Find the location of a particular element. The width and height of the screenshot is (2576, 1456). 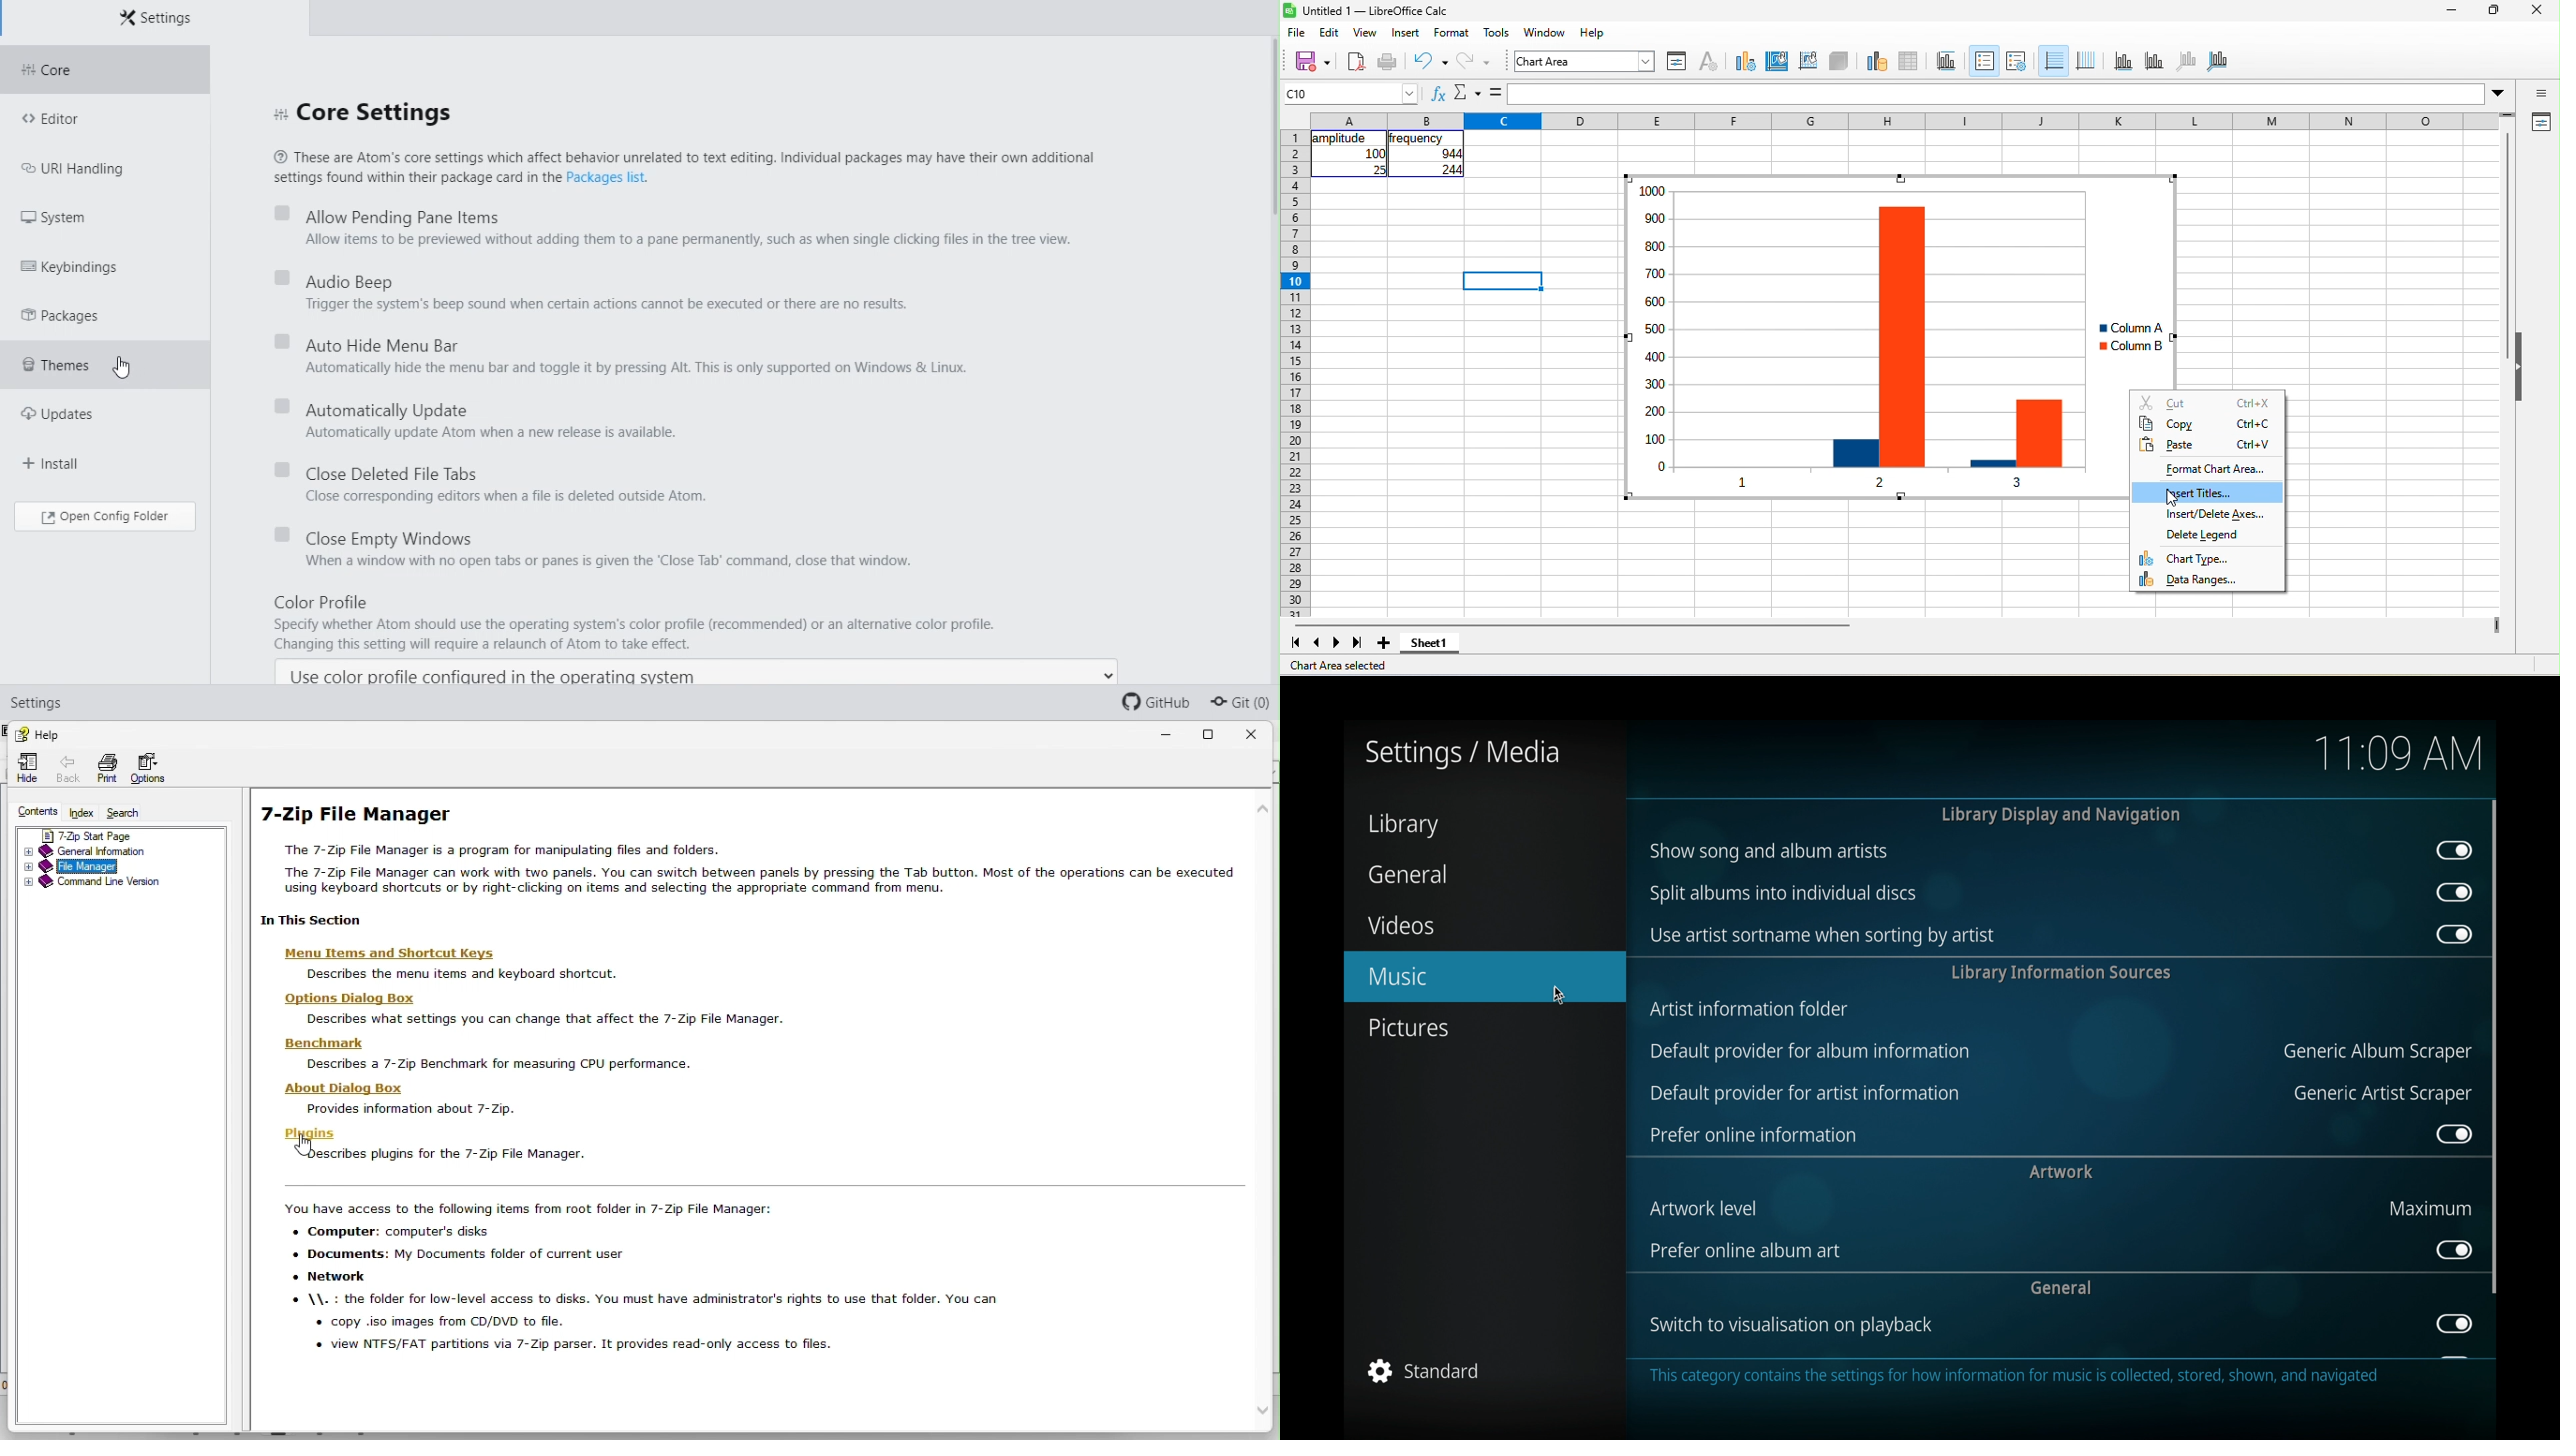

Help is located at coordinates (40, 735).